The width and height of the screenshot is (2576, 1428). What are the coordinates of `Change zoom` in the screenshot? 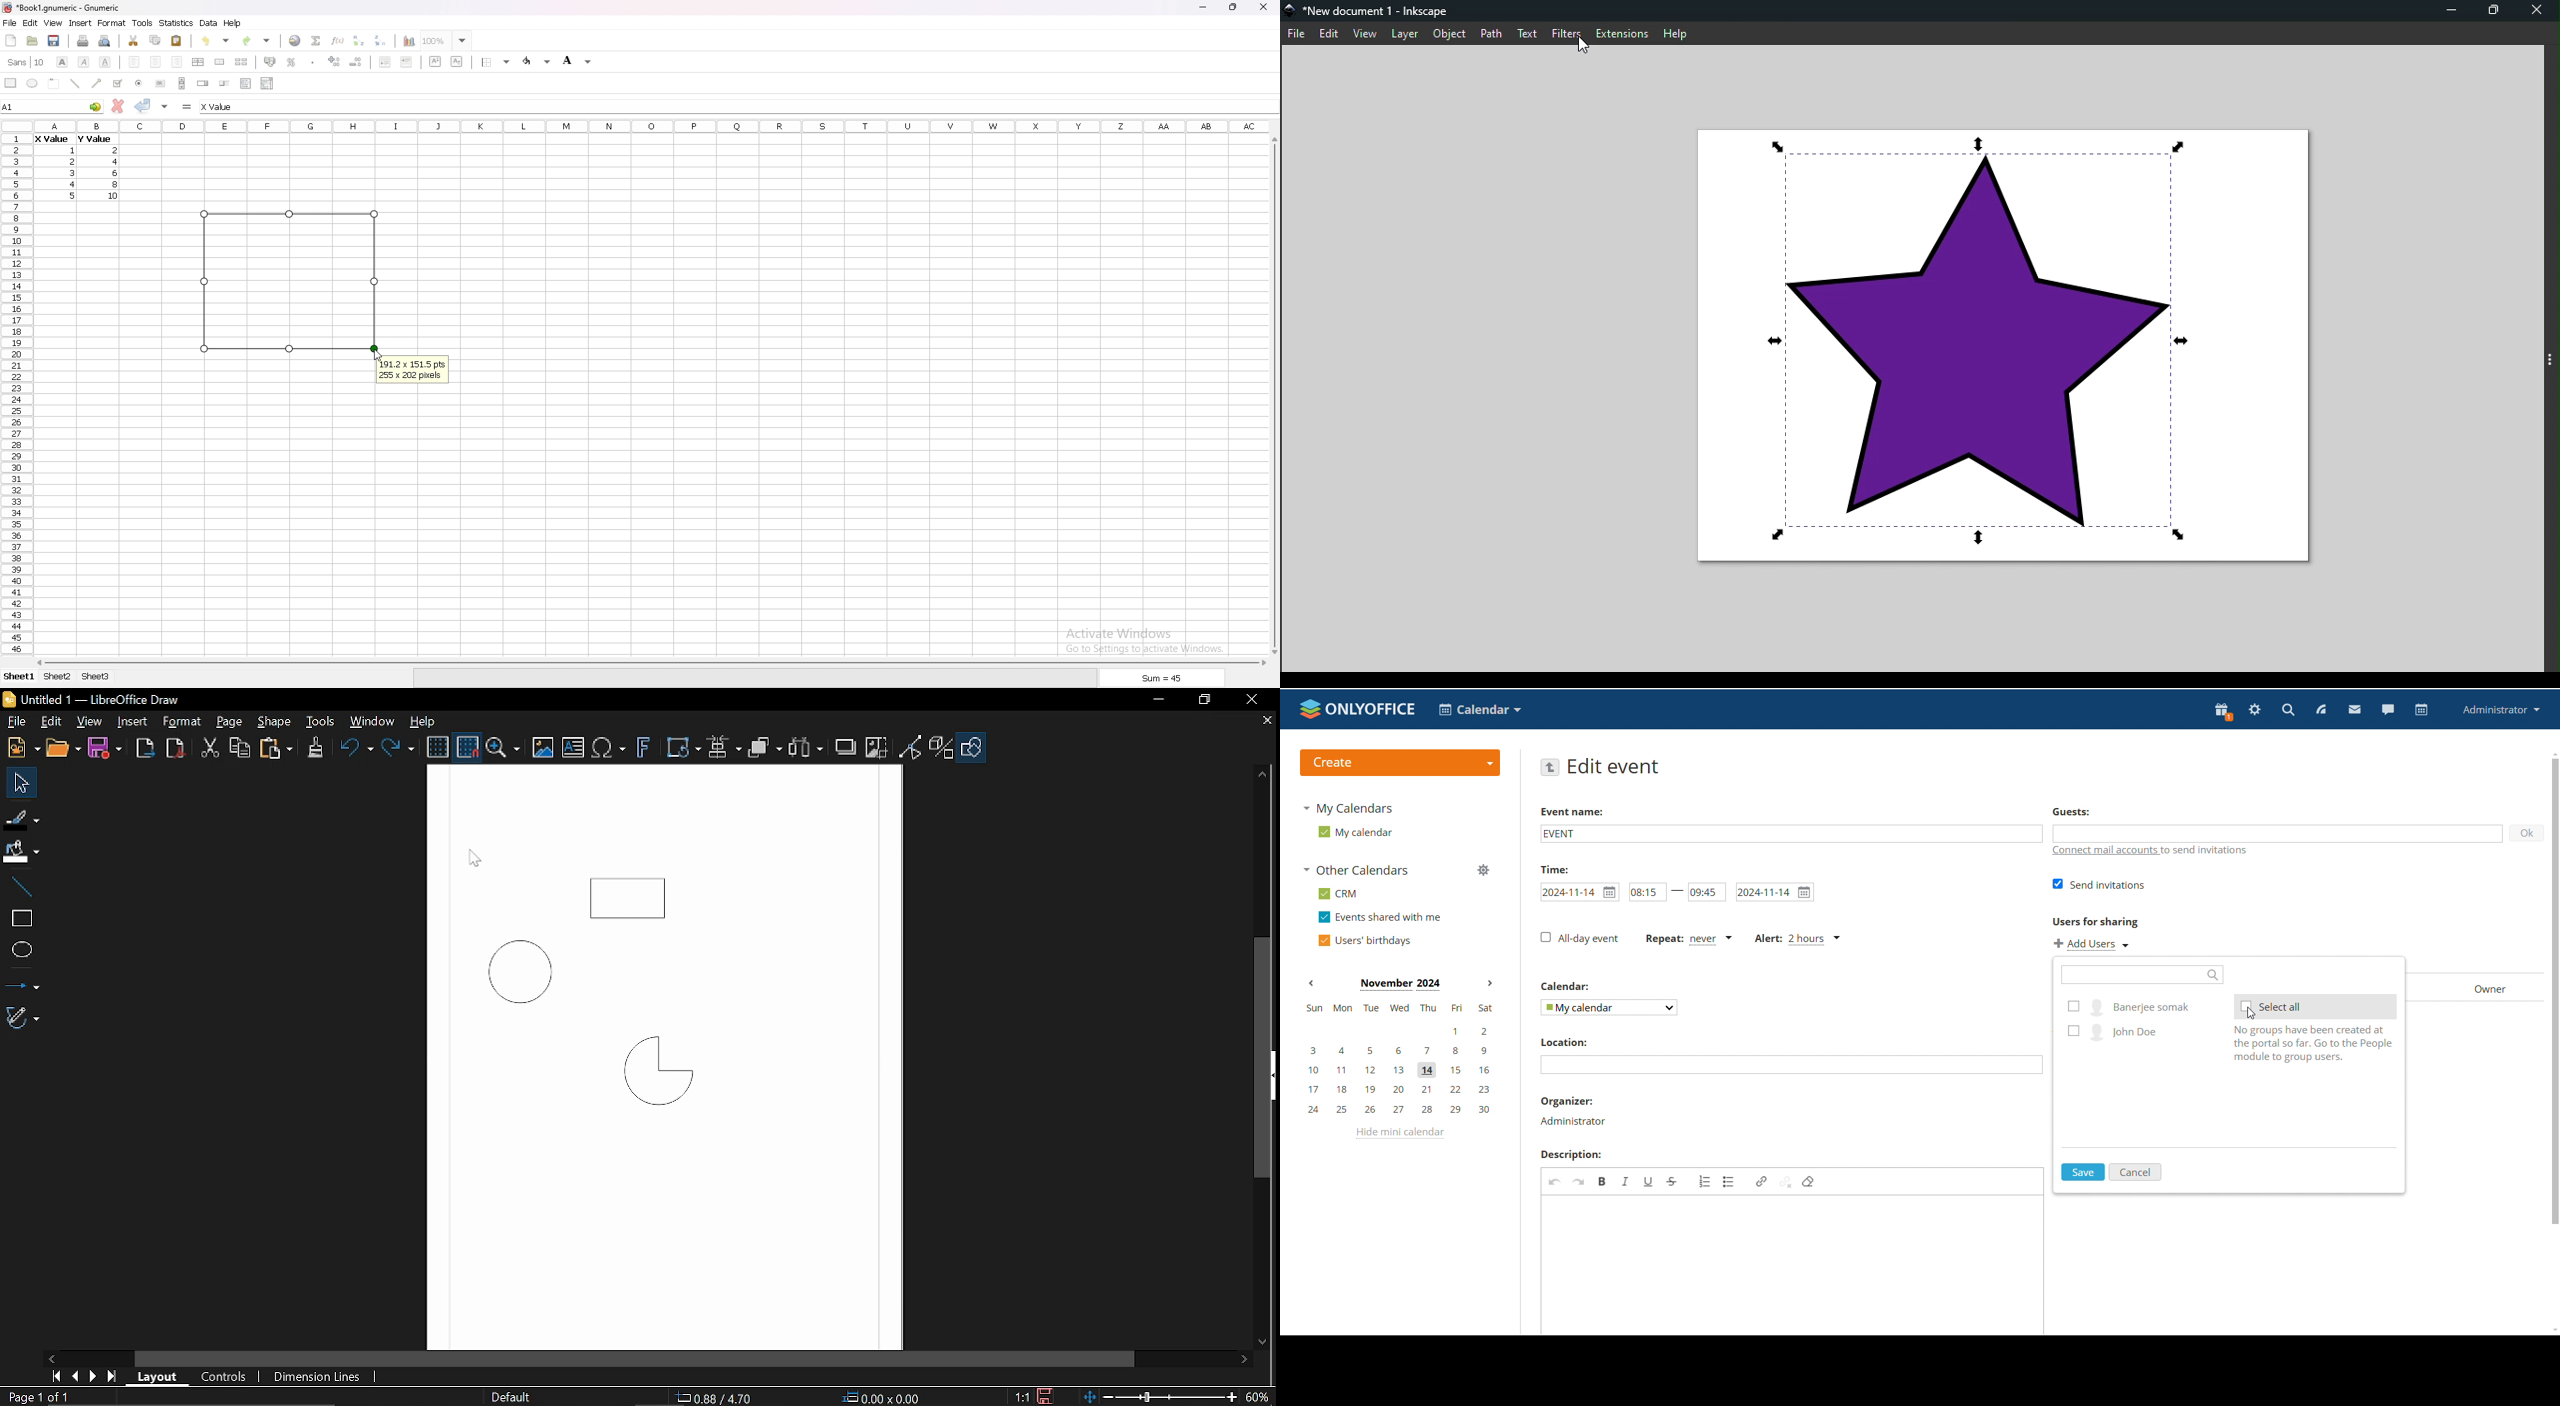 It's located at (1156, 1396).